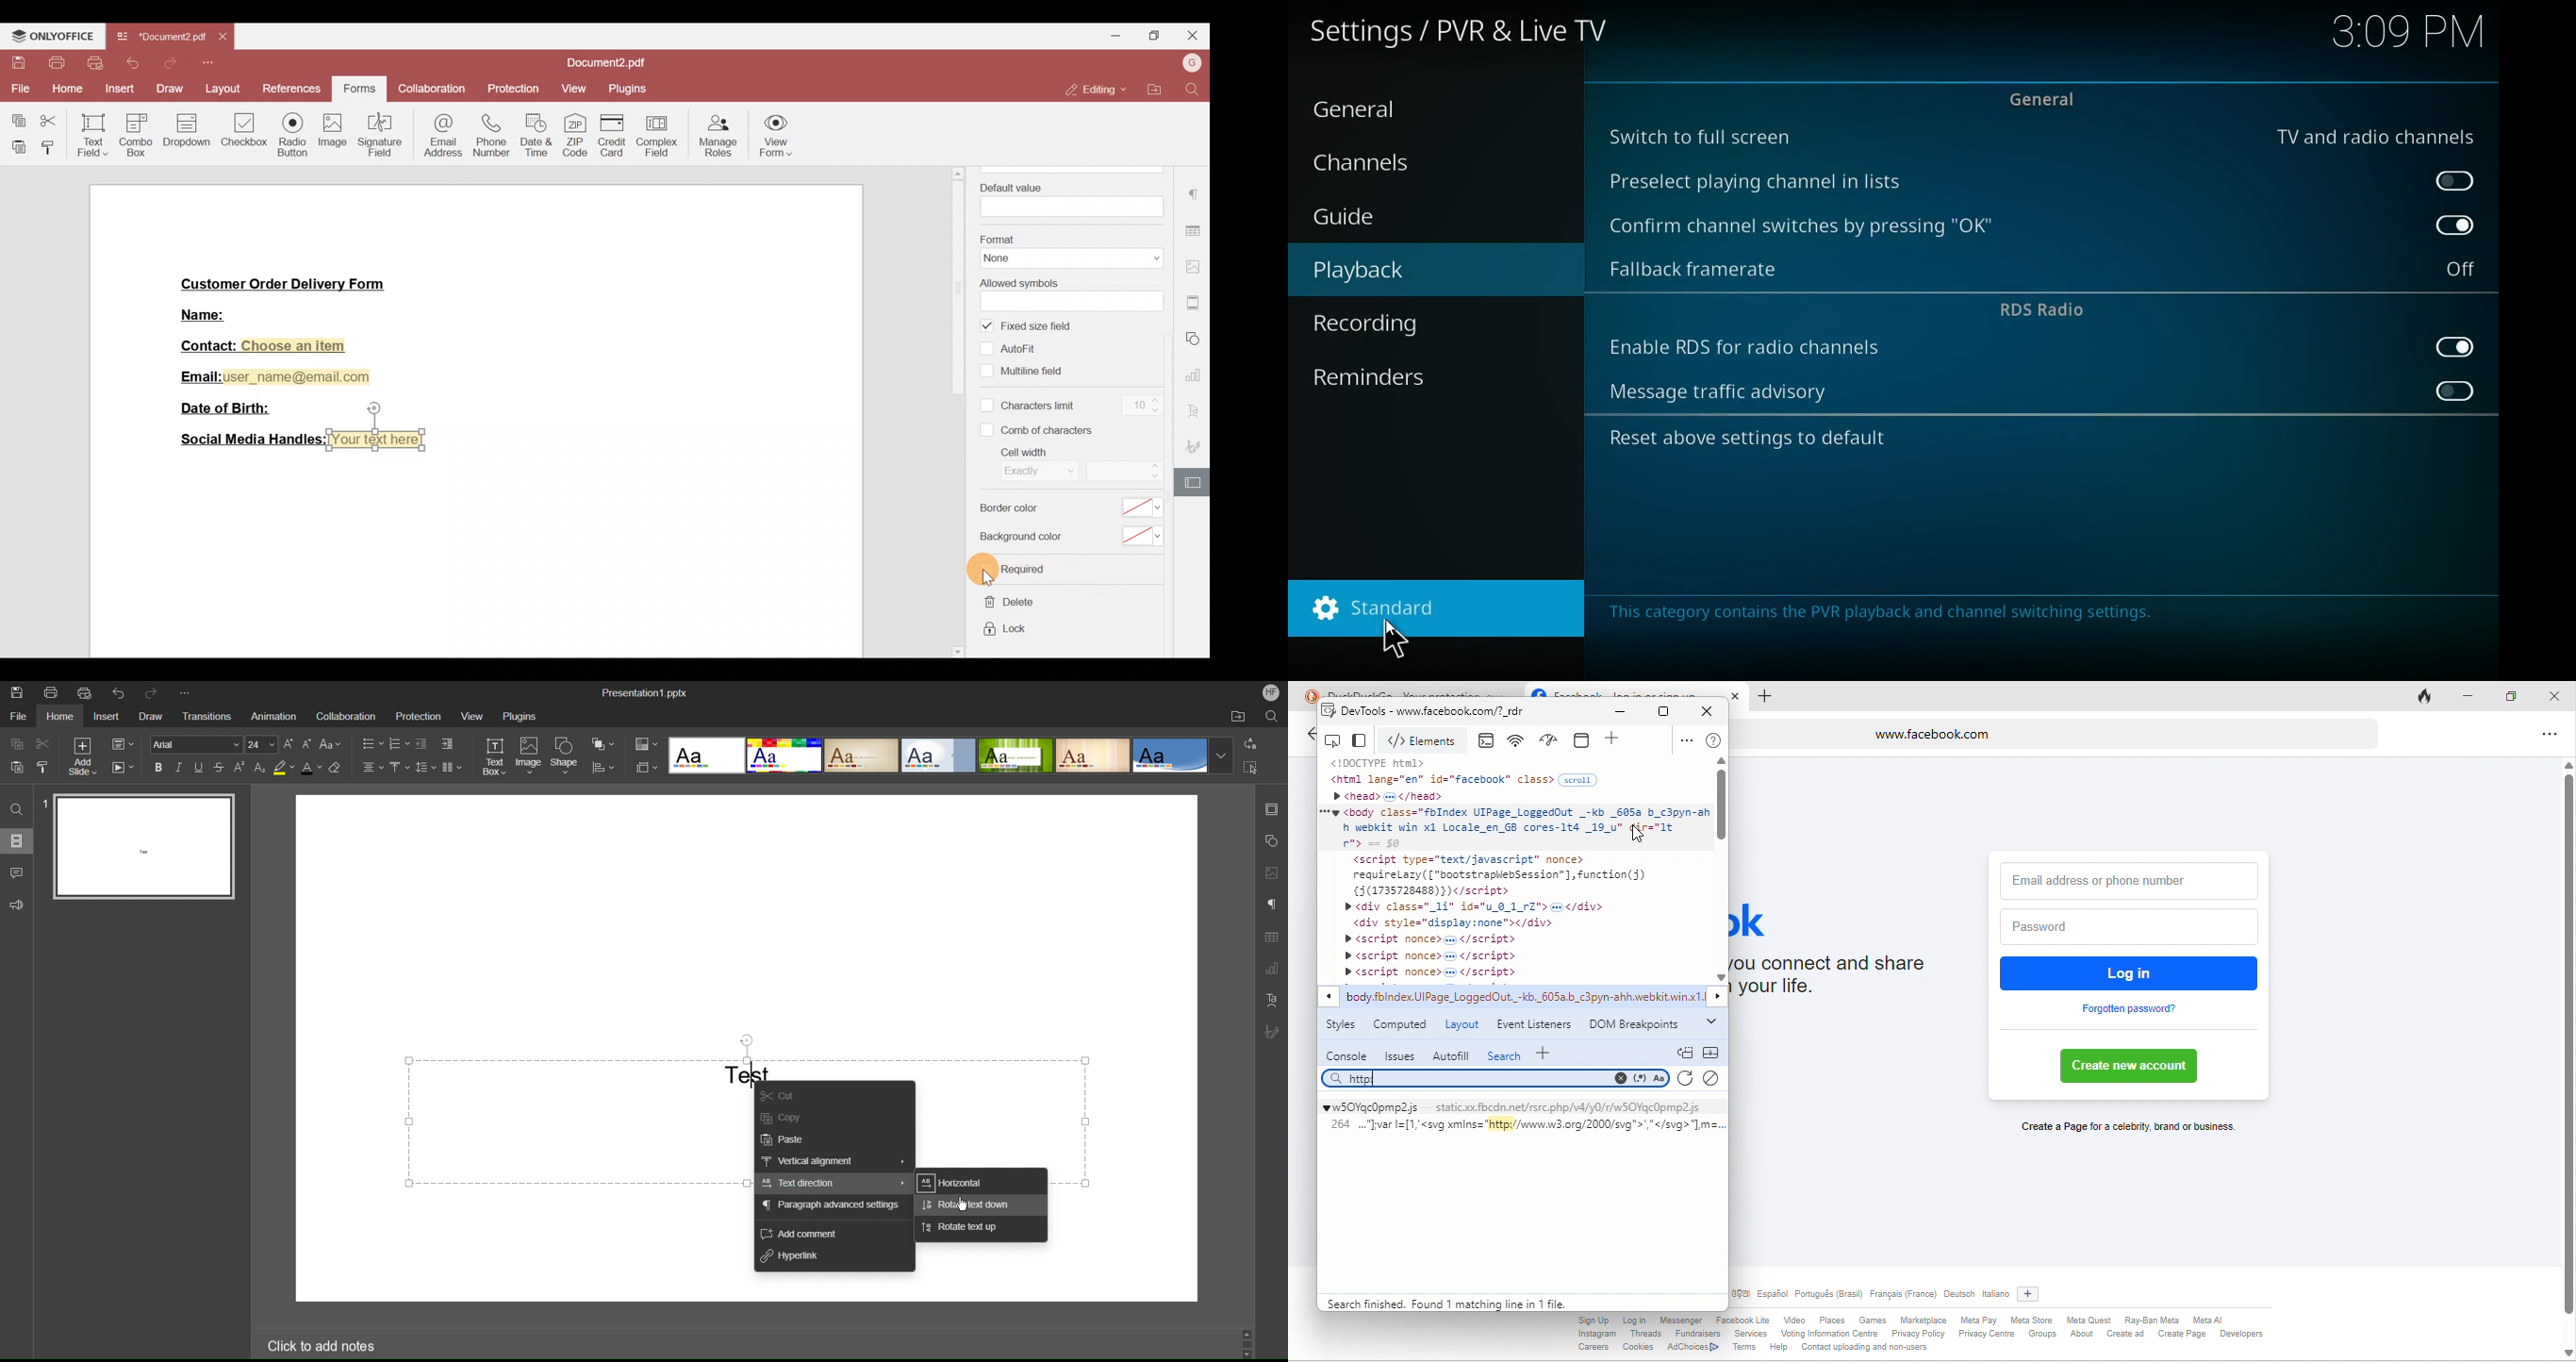 This screenshot has height=1372, width=2576. What do you see at coordinates (628, 89) in the screenshot?
I see `Plugins` at bounding box center [628, 89].